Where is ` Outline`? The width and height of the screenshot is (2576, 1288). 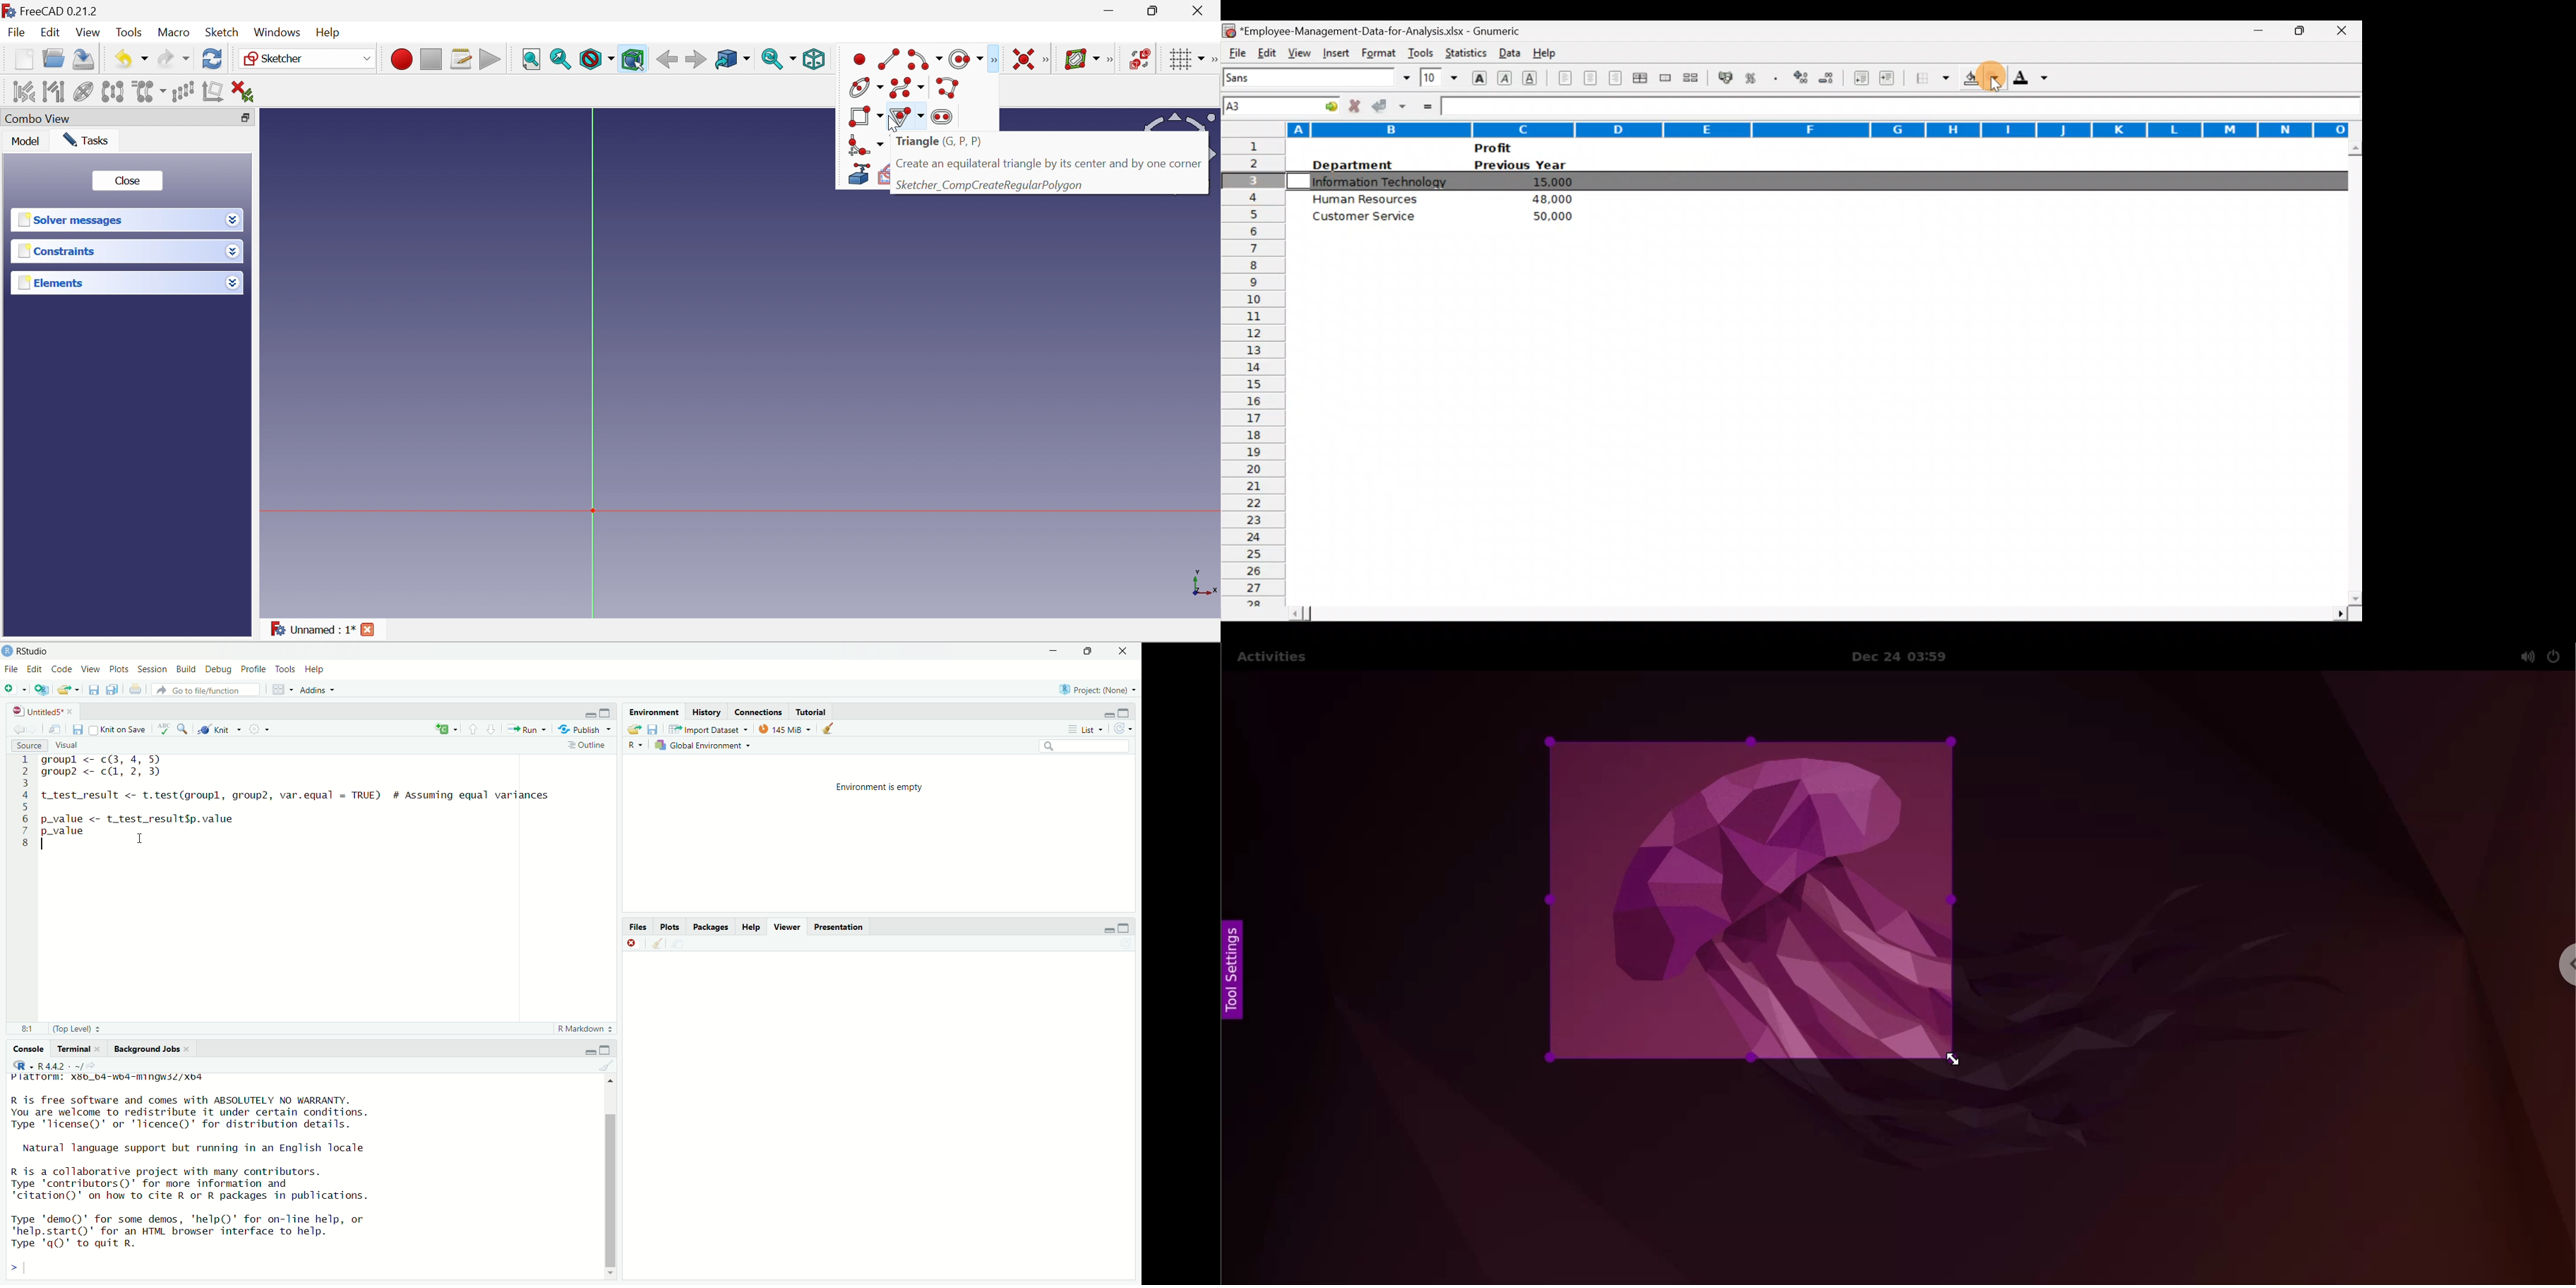
 Outline is located at coordinates (586, 745).